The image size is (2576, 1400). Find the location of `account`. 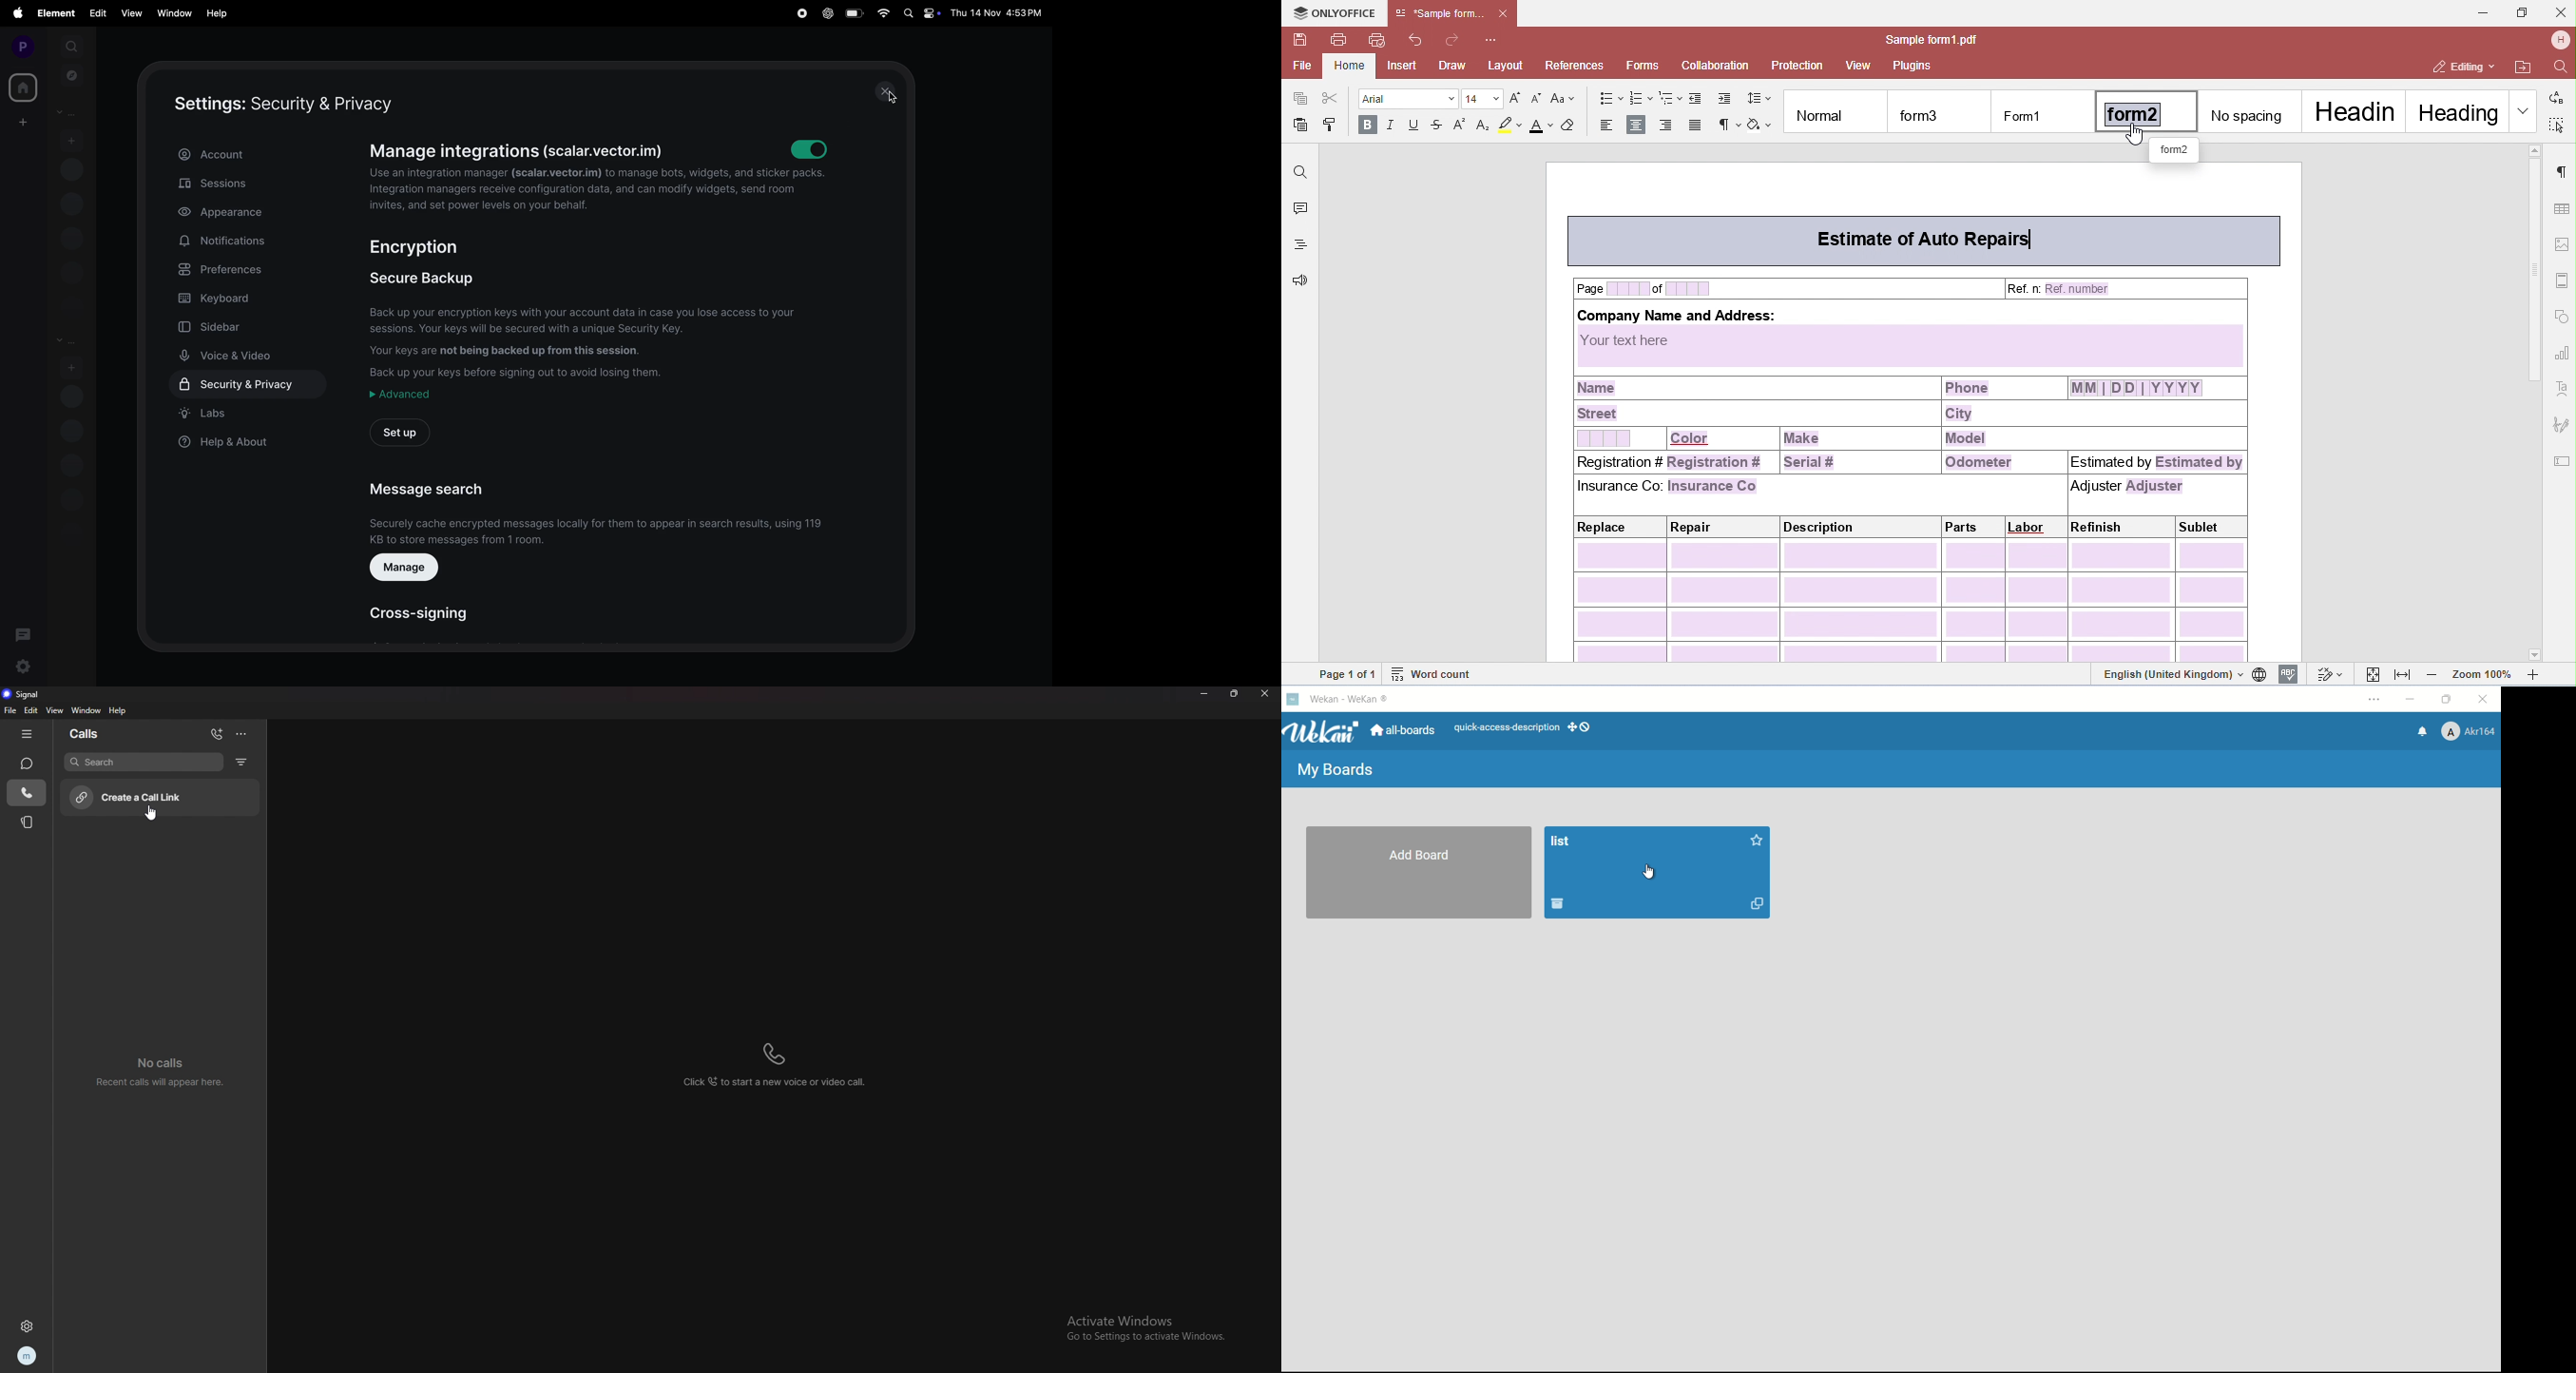

account is located at coordinates (212, 157).